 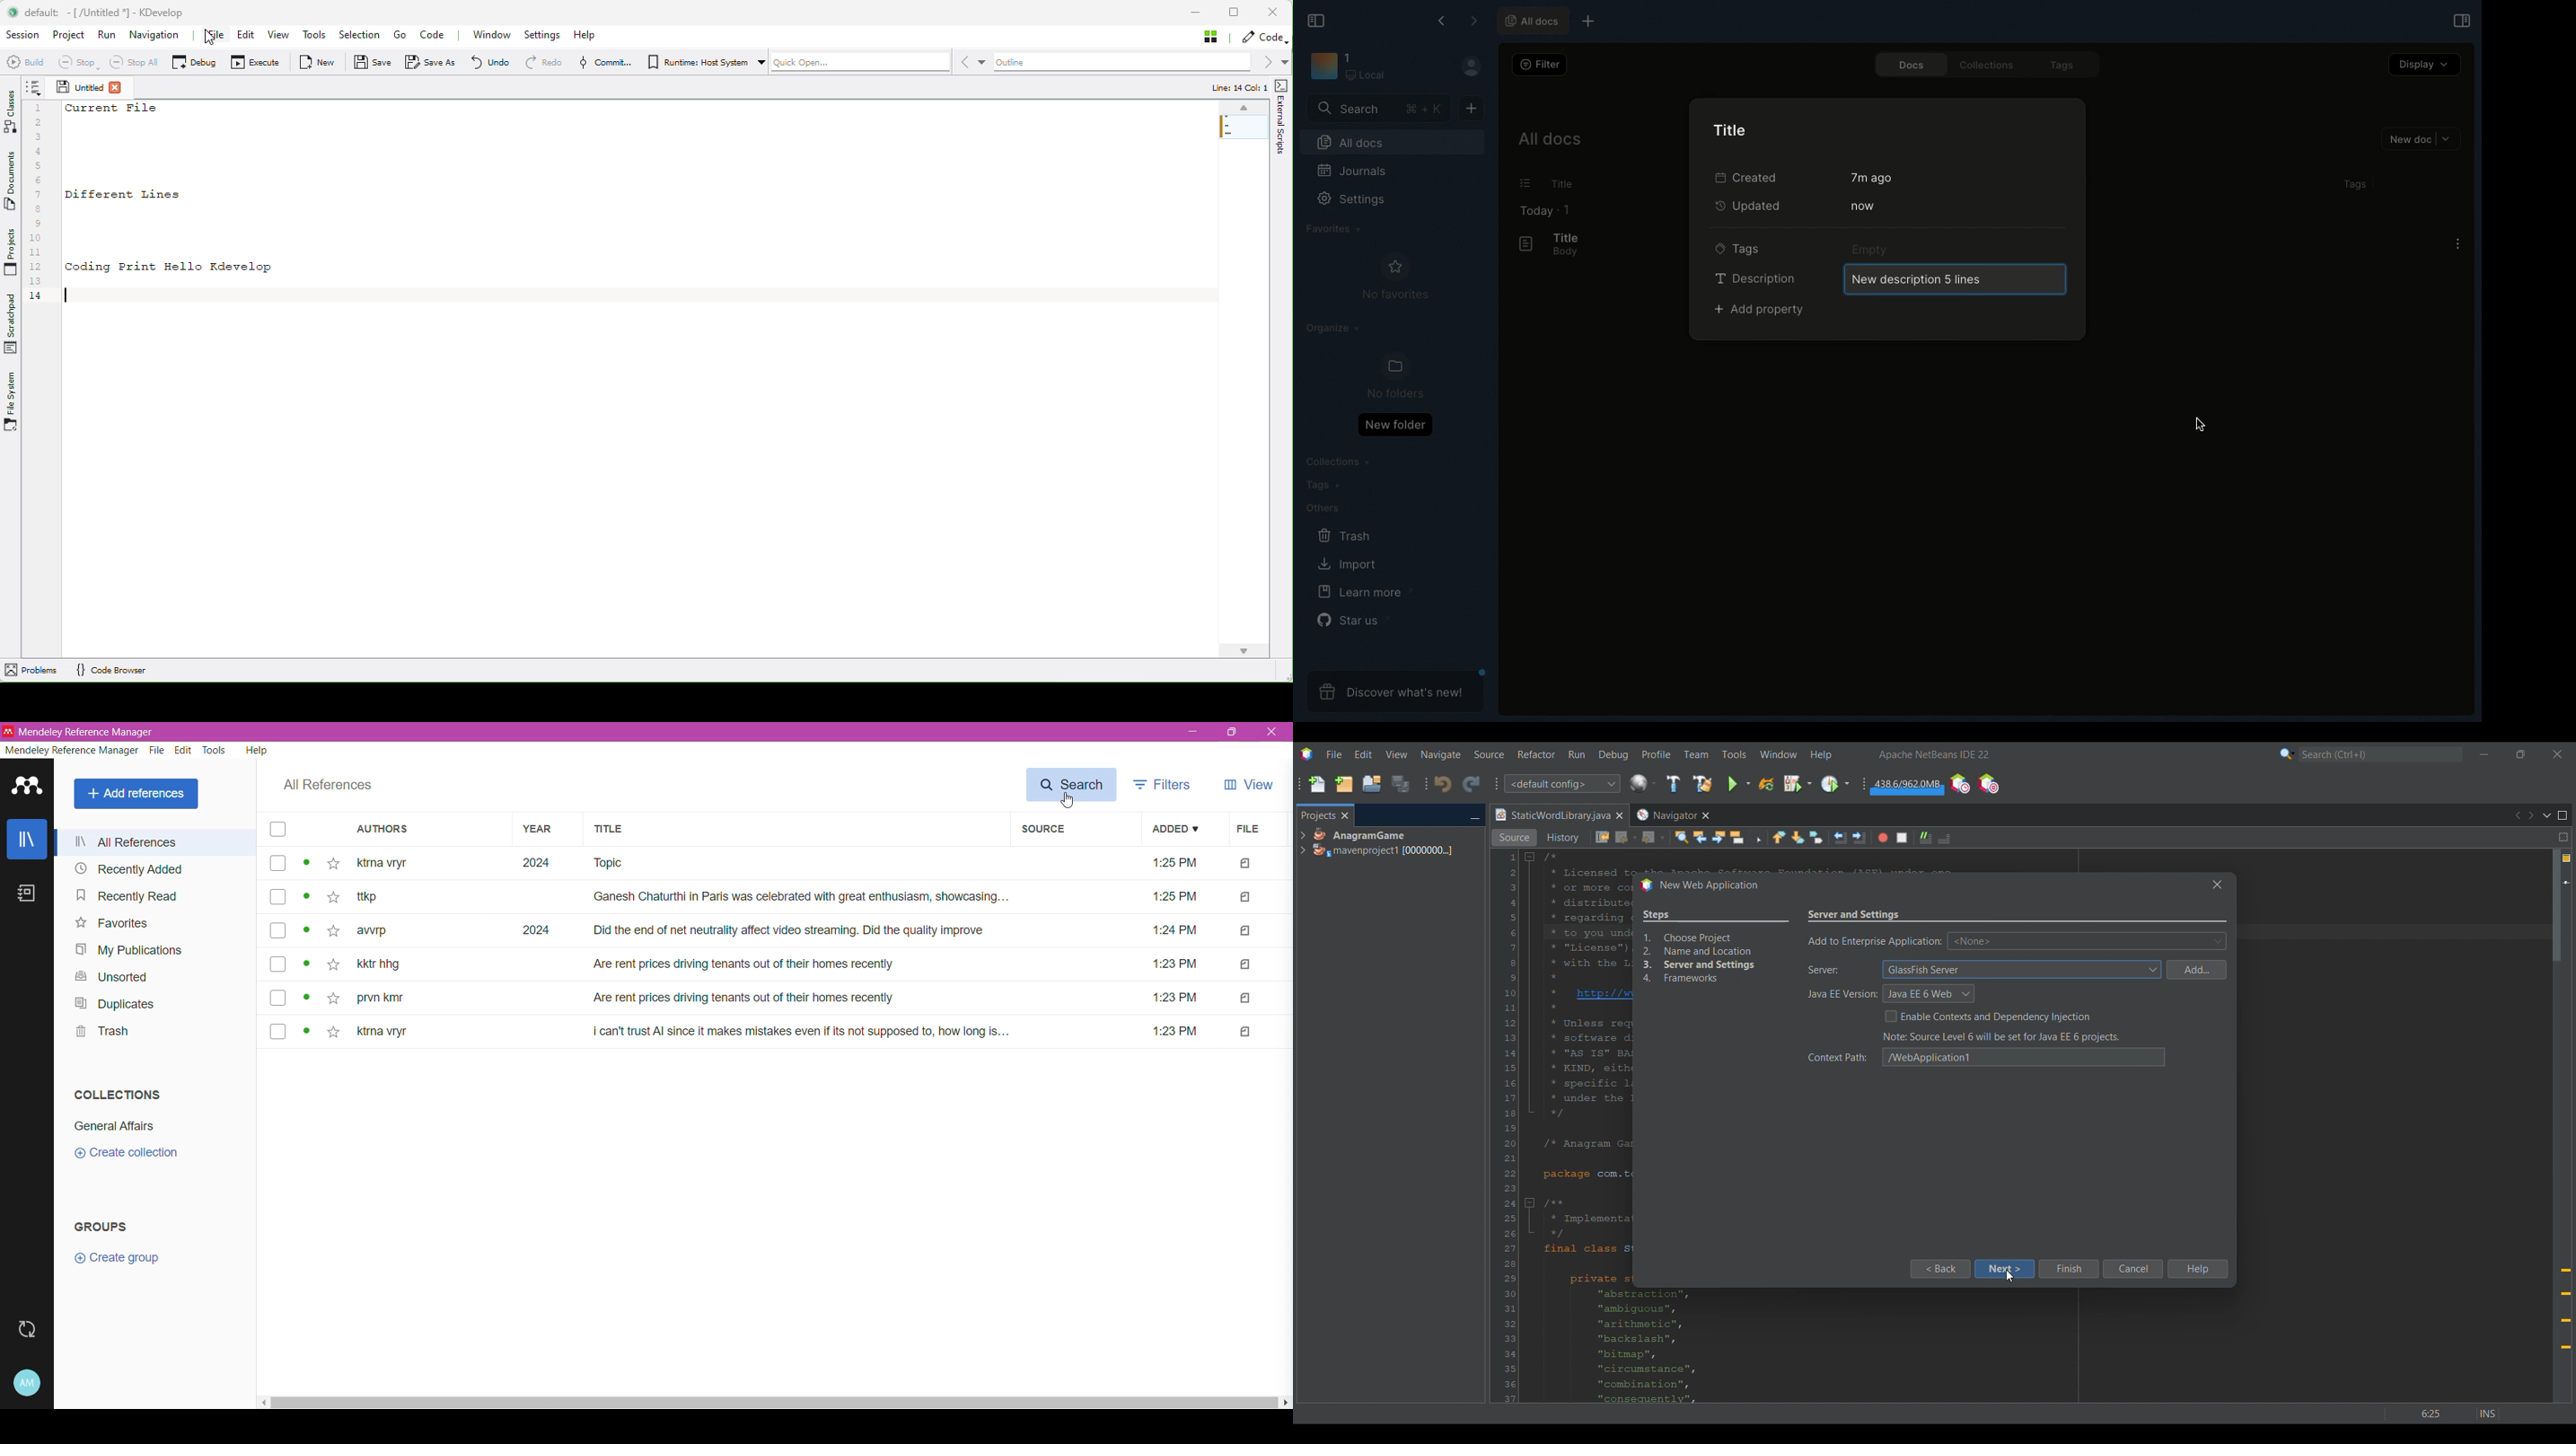 I want to click on 1 item, so click(x=1567, y=209).